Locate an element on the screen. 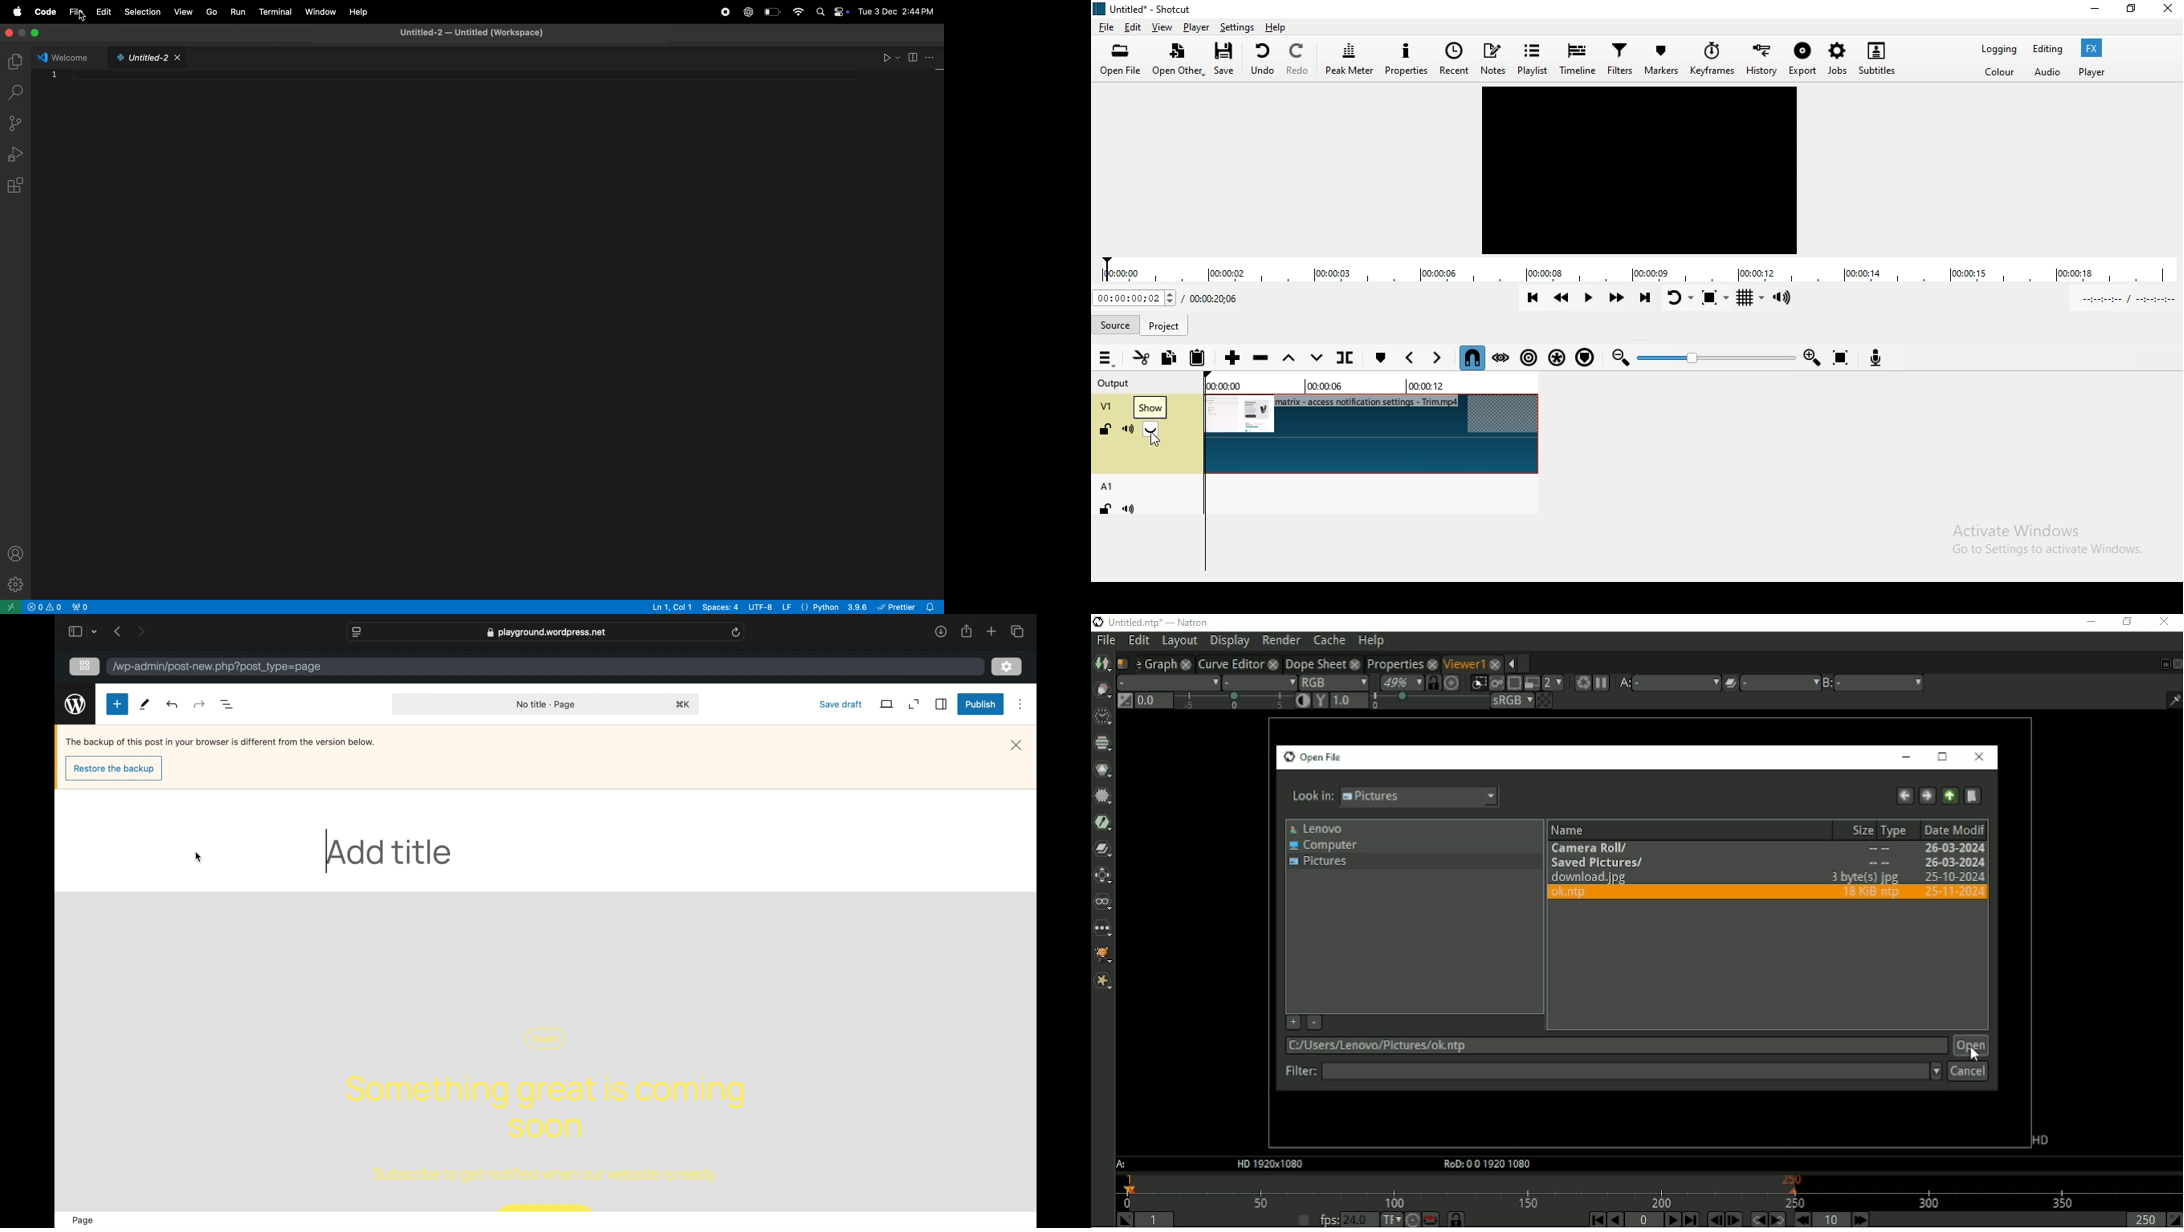  template content is located at coordinates (544, 1118).